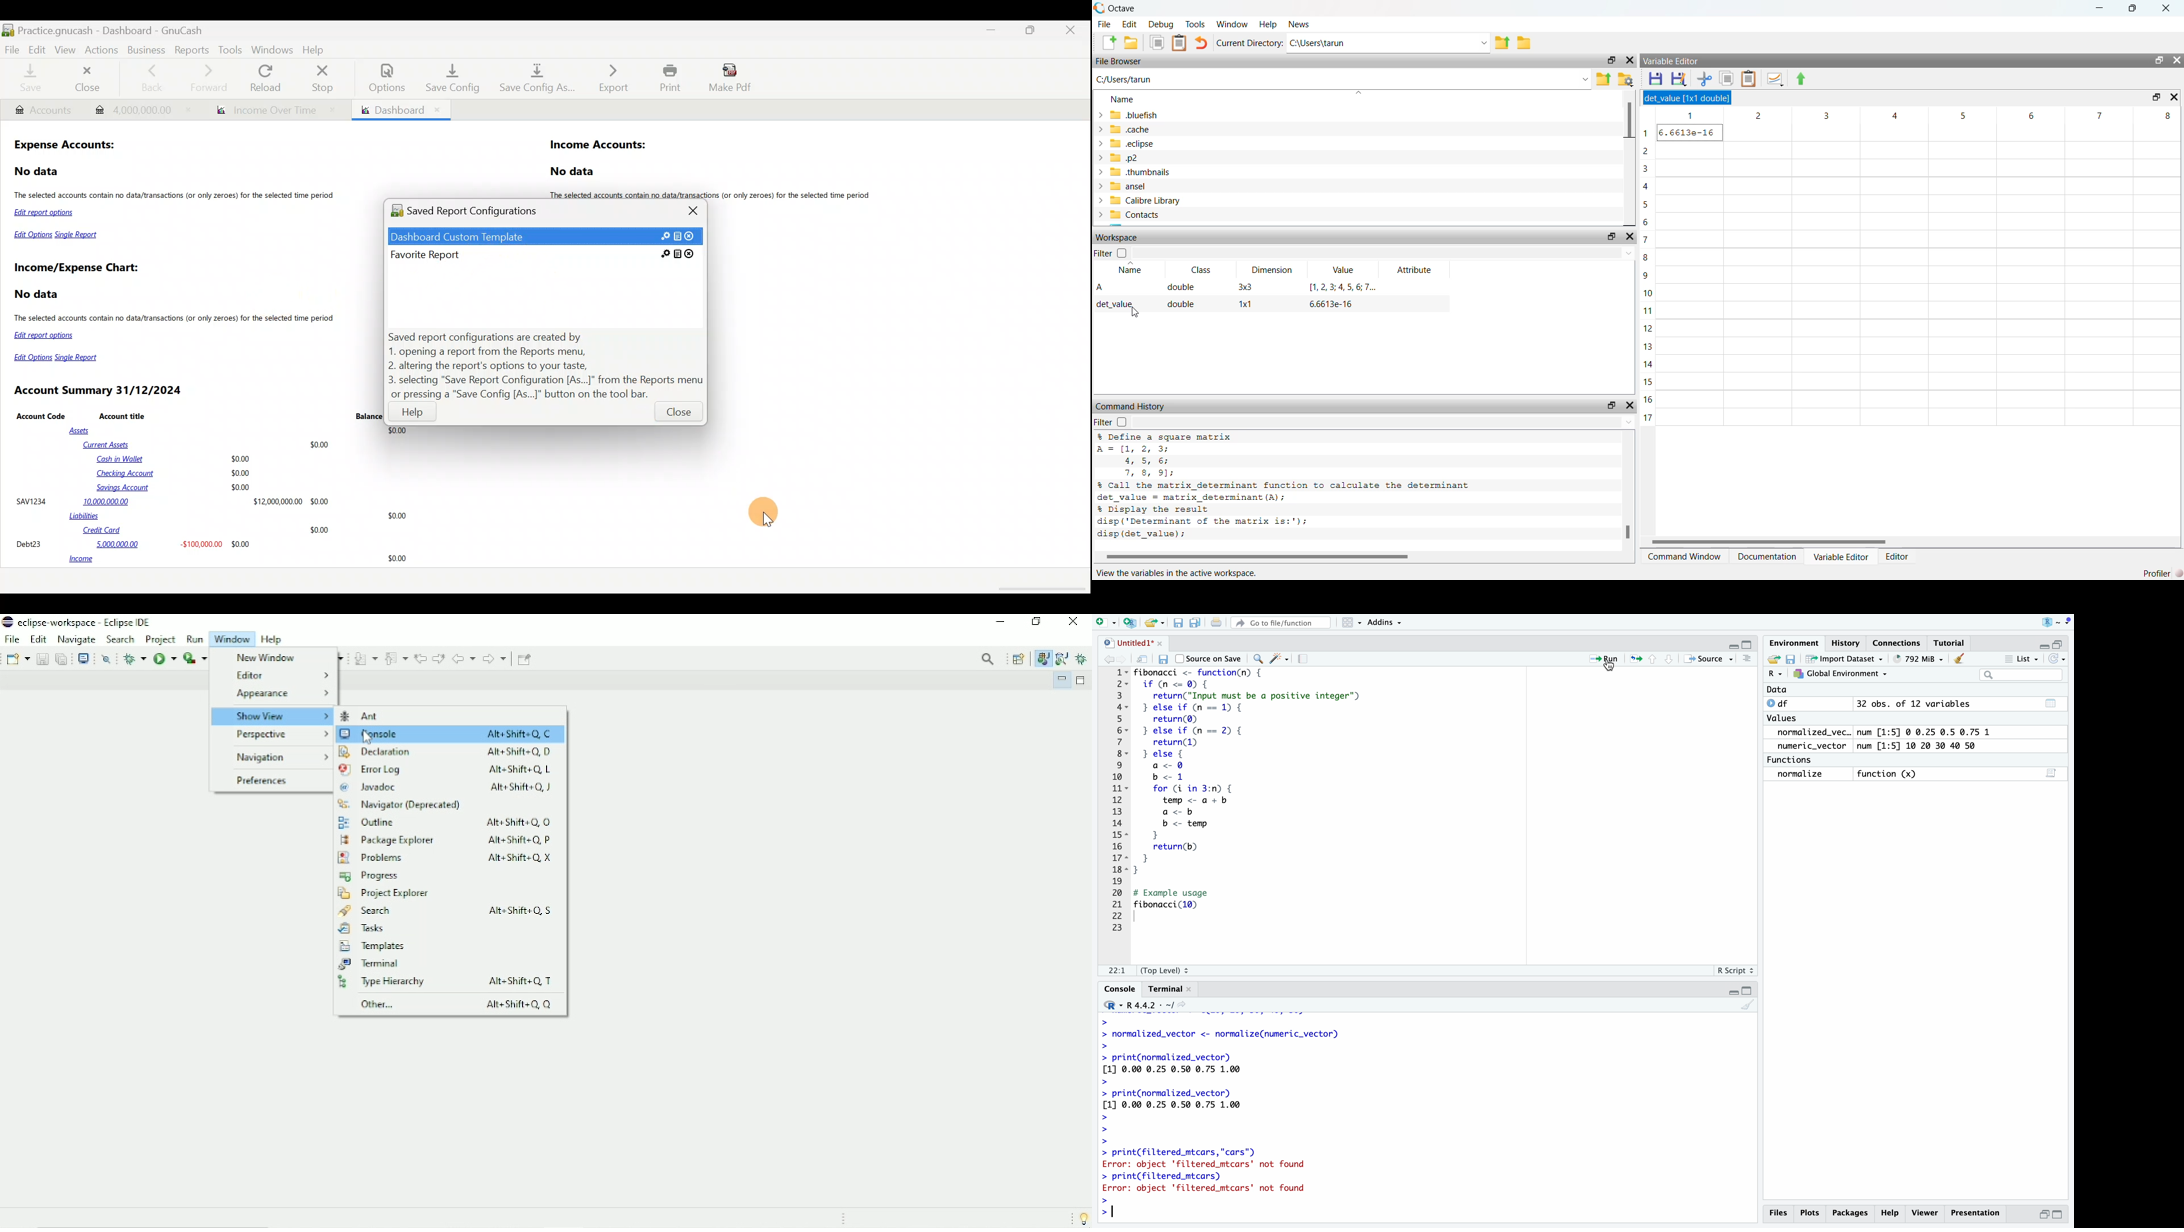 The width and height of the screenshot is (2184, 1232). What do you see at coordinates (1783, 718) in the screenshot?
I see `values` at bounding box center [1783, 718].